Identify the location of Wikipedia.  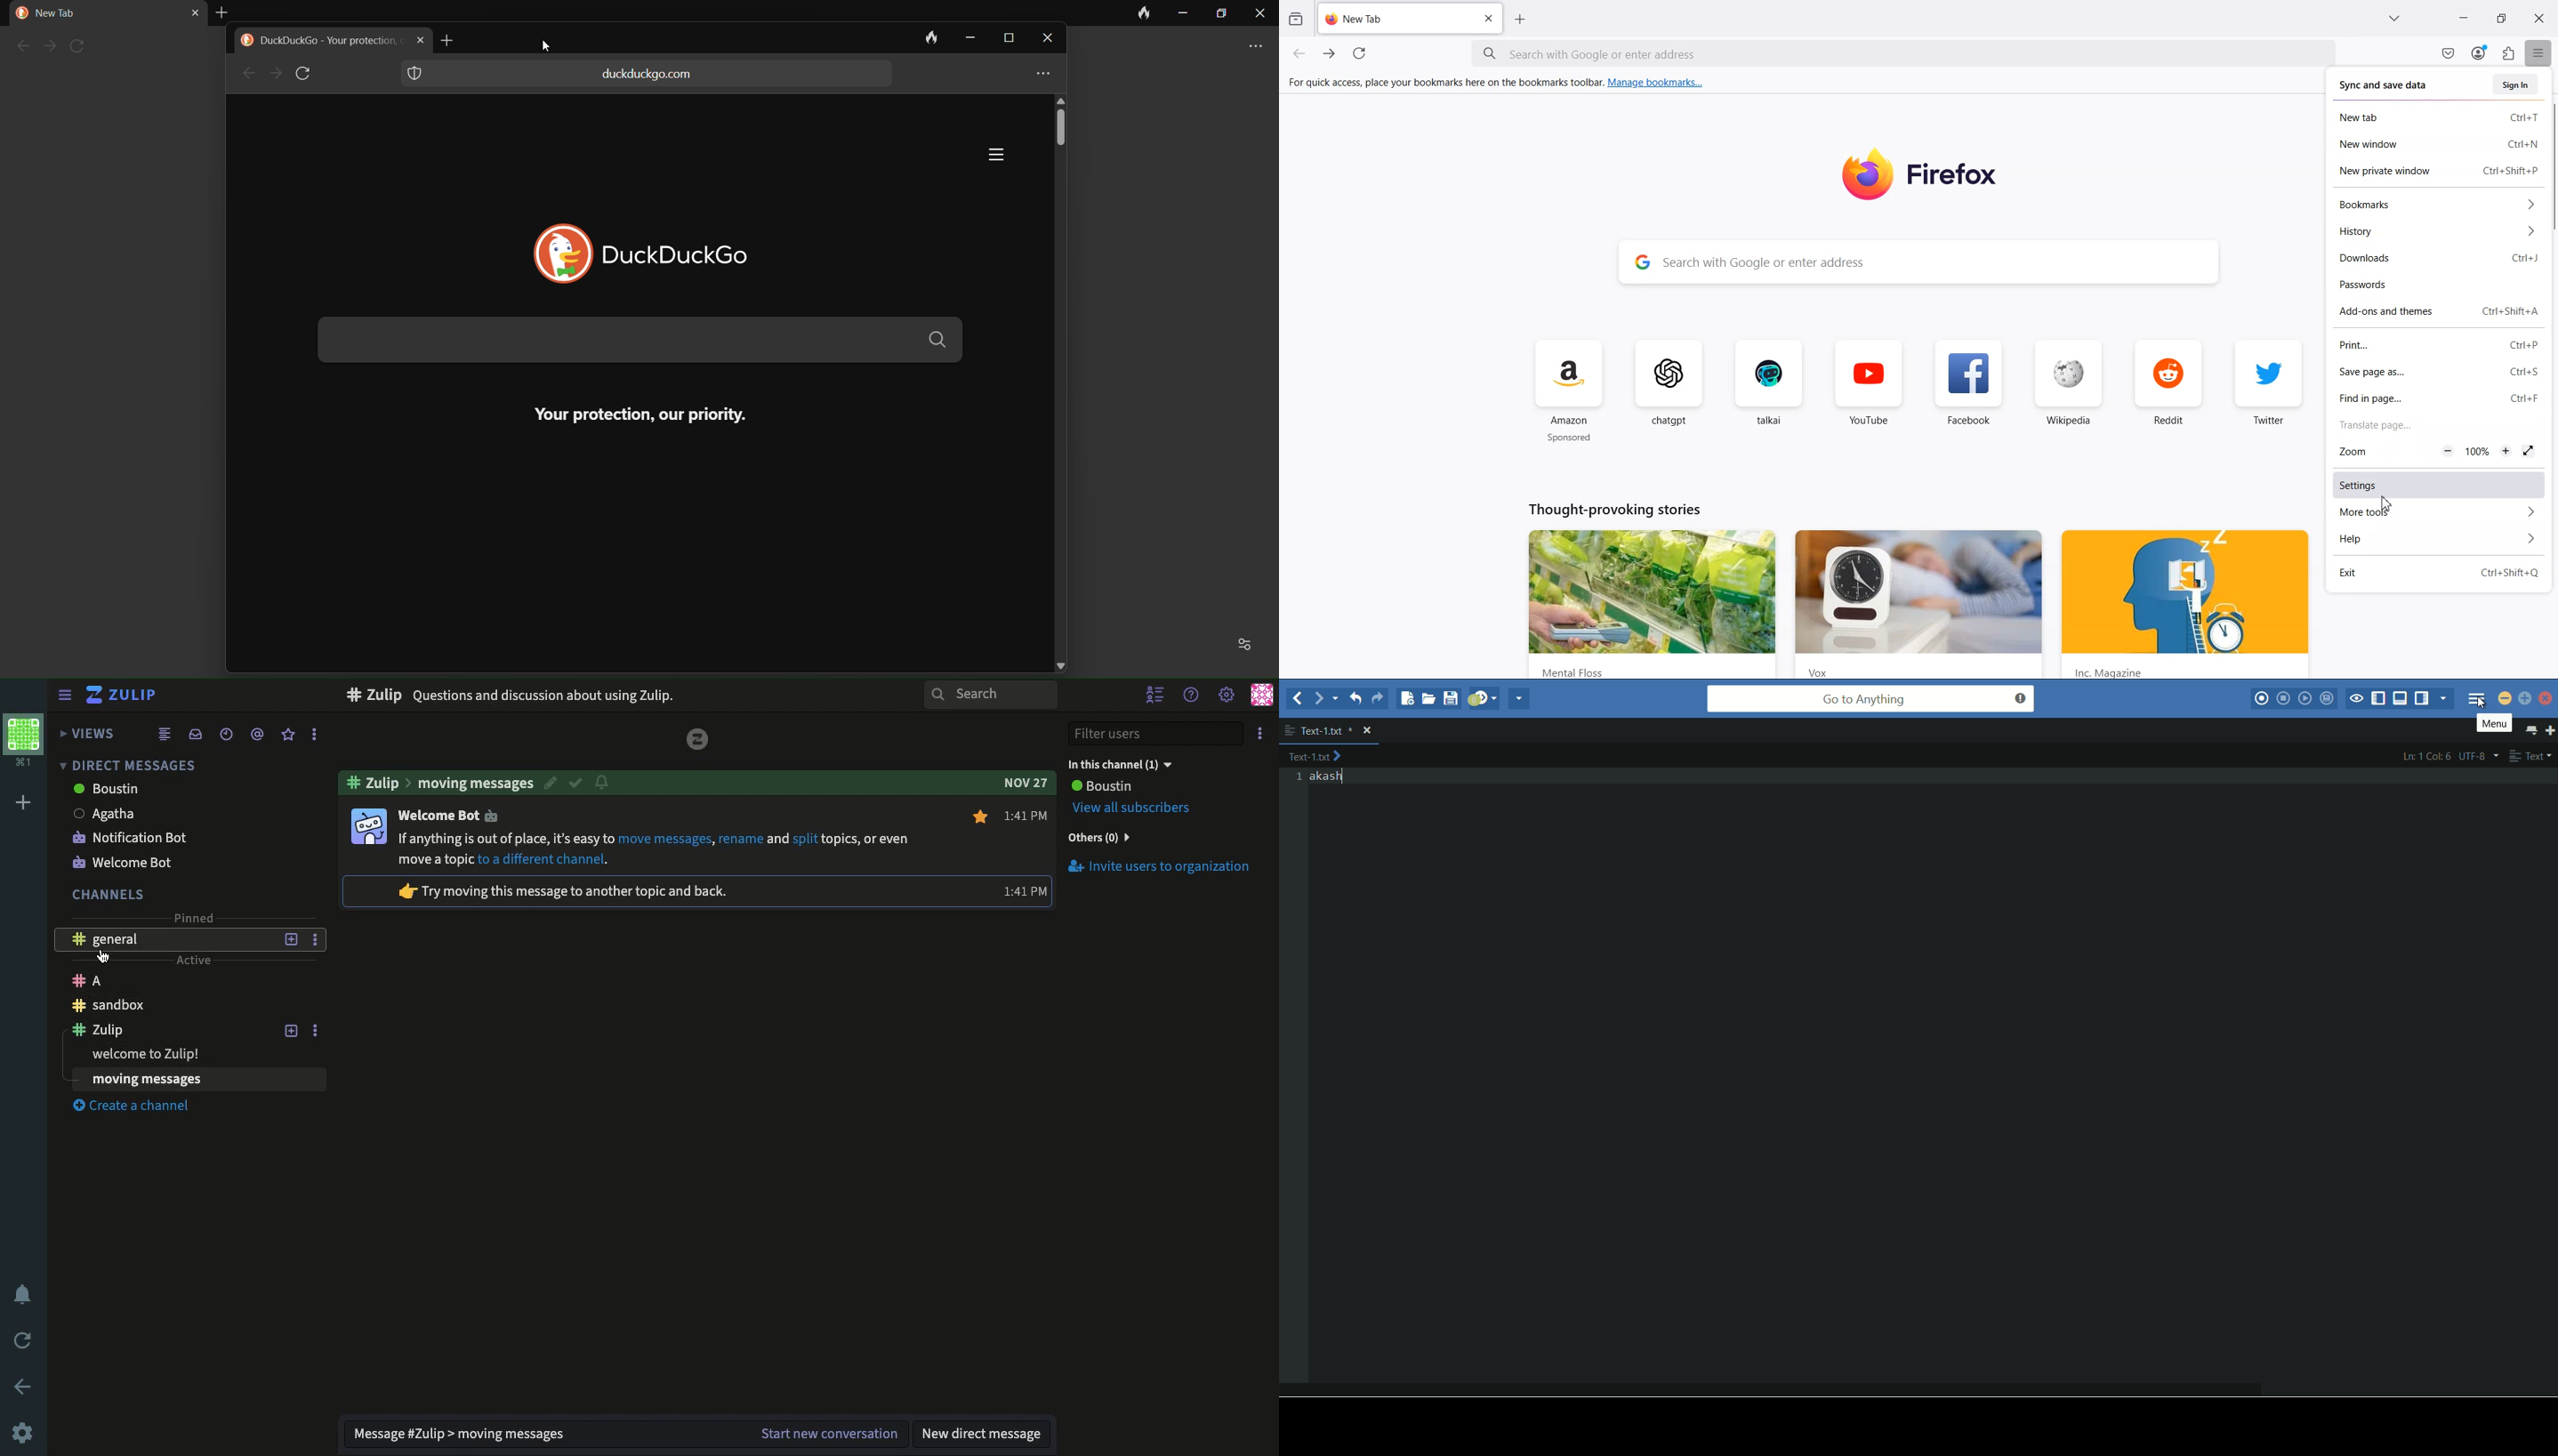
(2070, 392).